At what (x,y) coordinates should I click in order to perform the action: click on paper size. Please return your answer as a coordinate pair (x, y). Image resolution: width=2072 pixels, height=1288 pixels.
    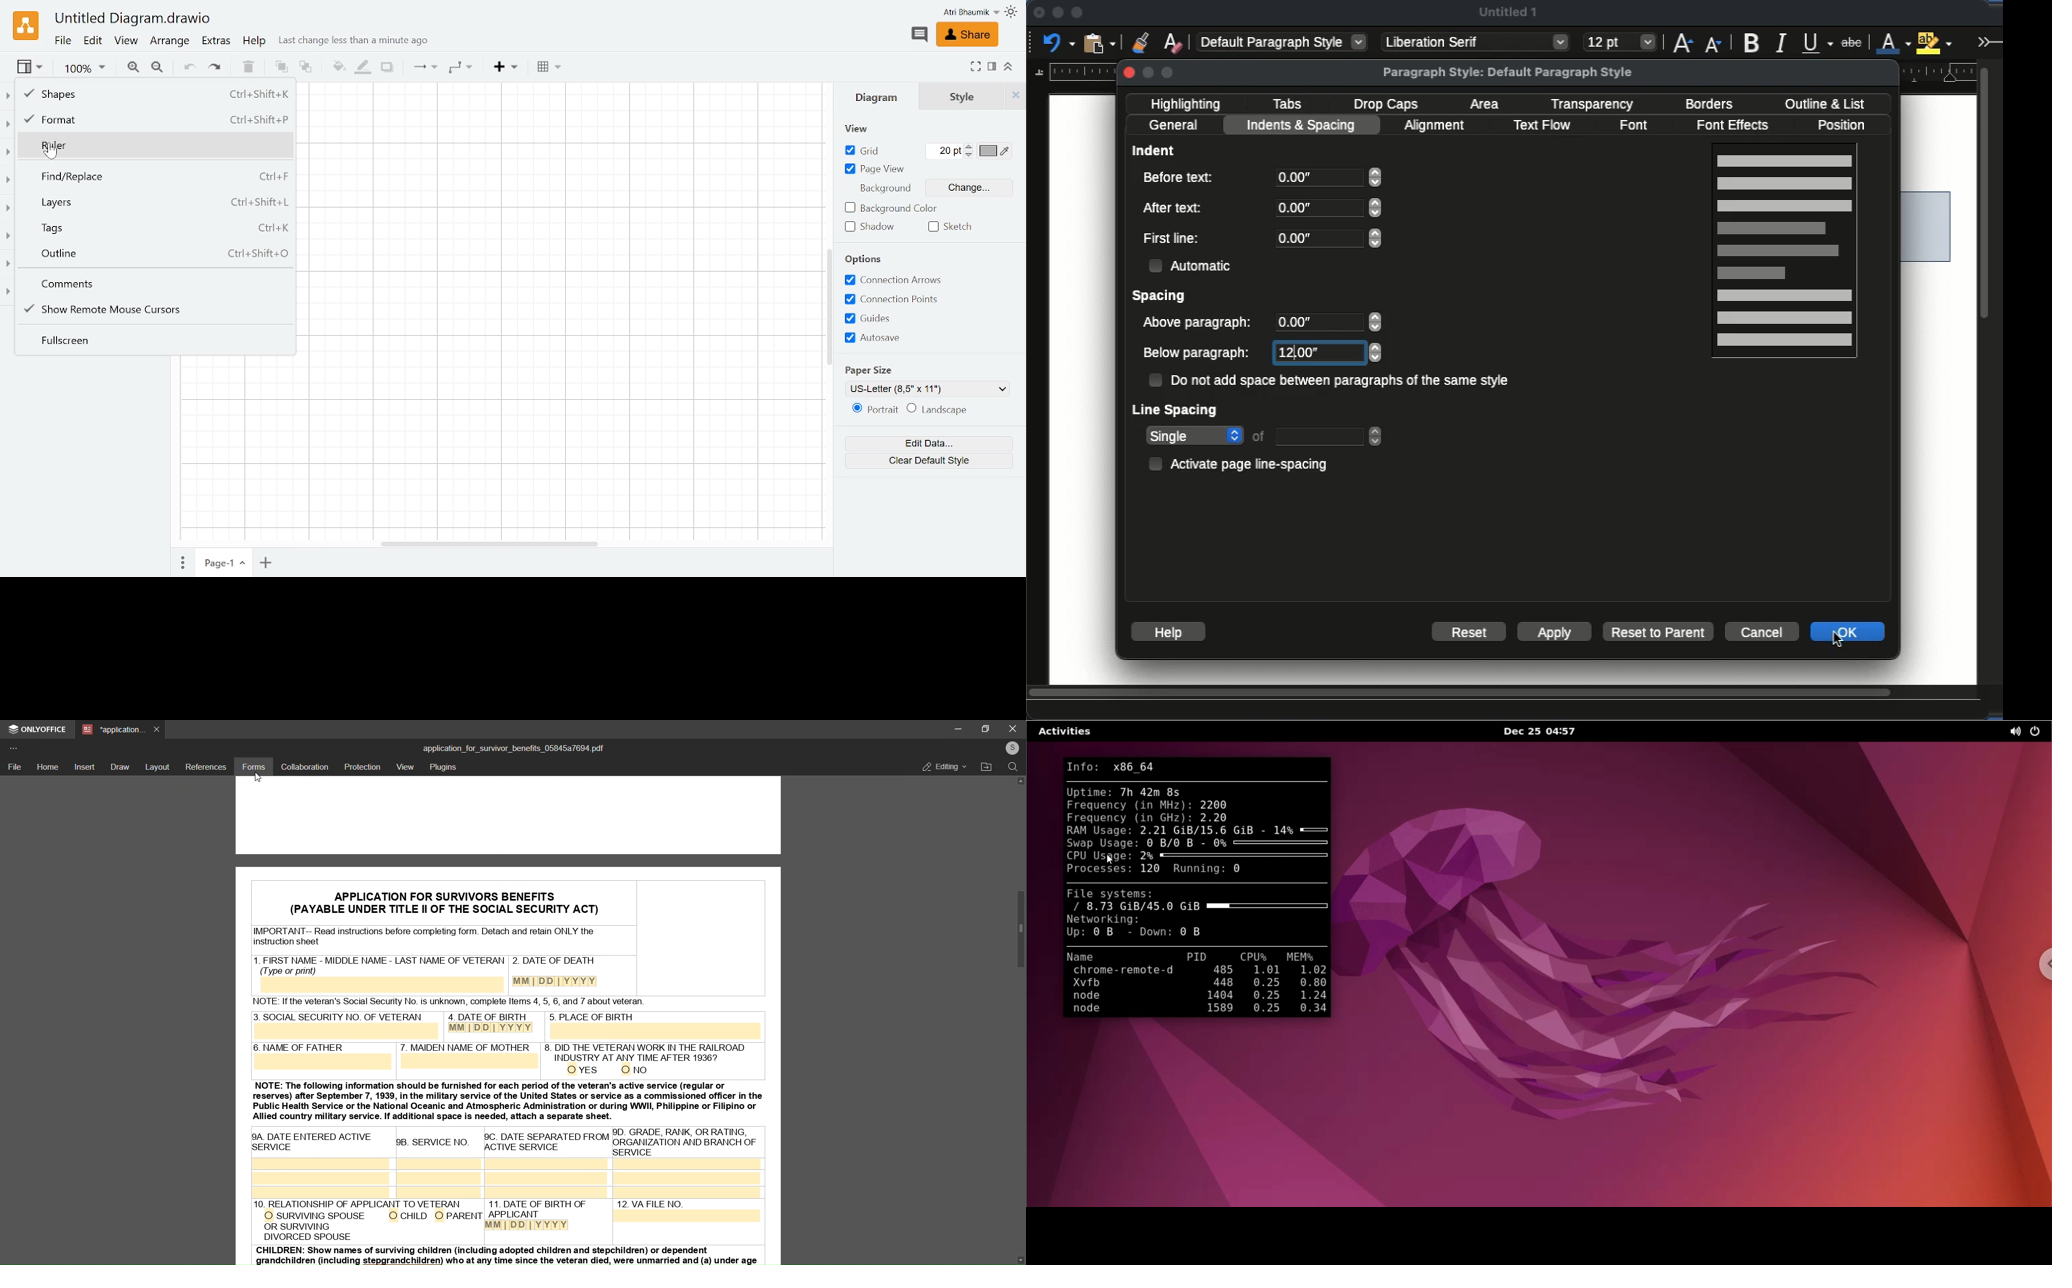
    Looking at the image, I should click on (887, 367).